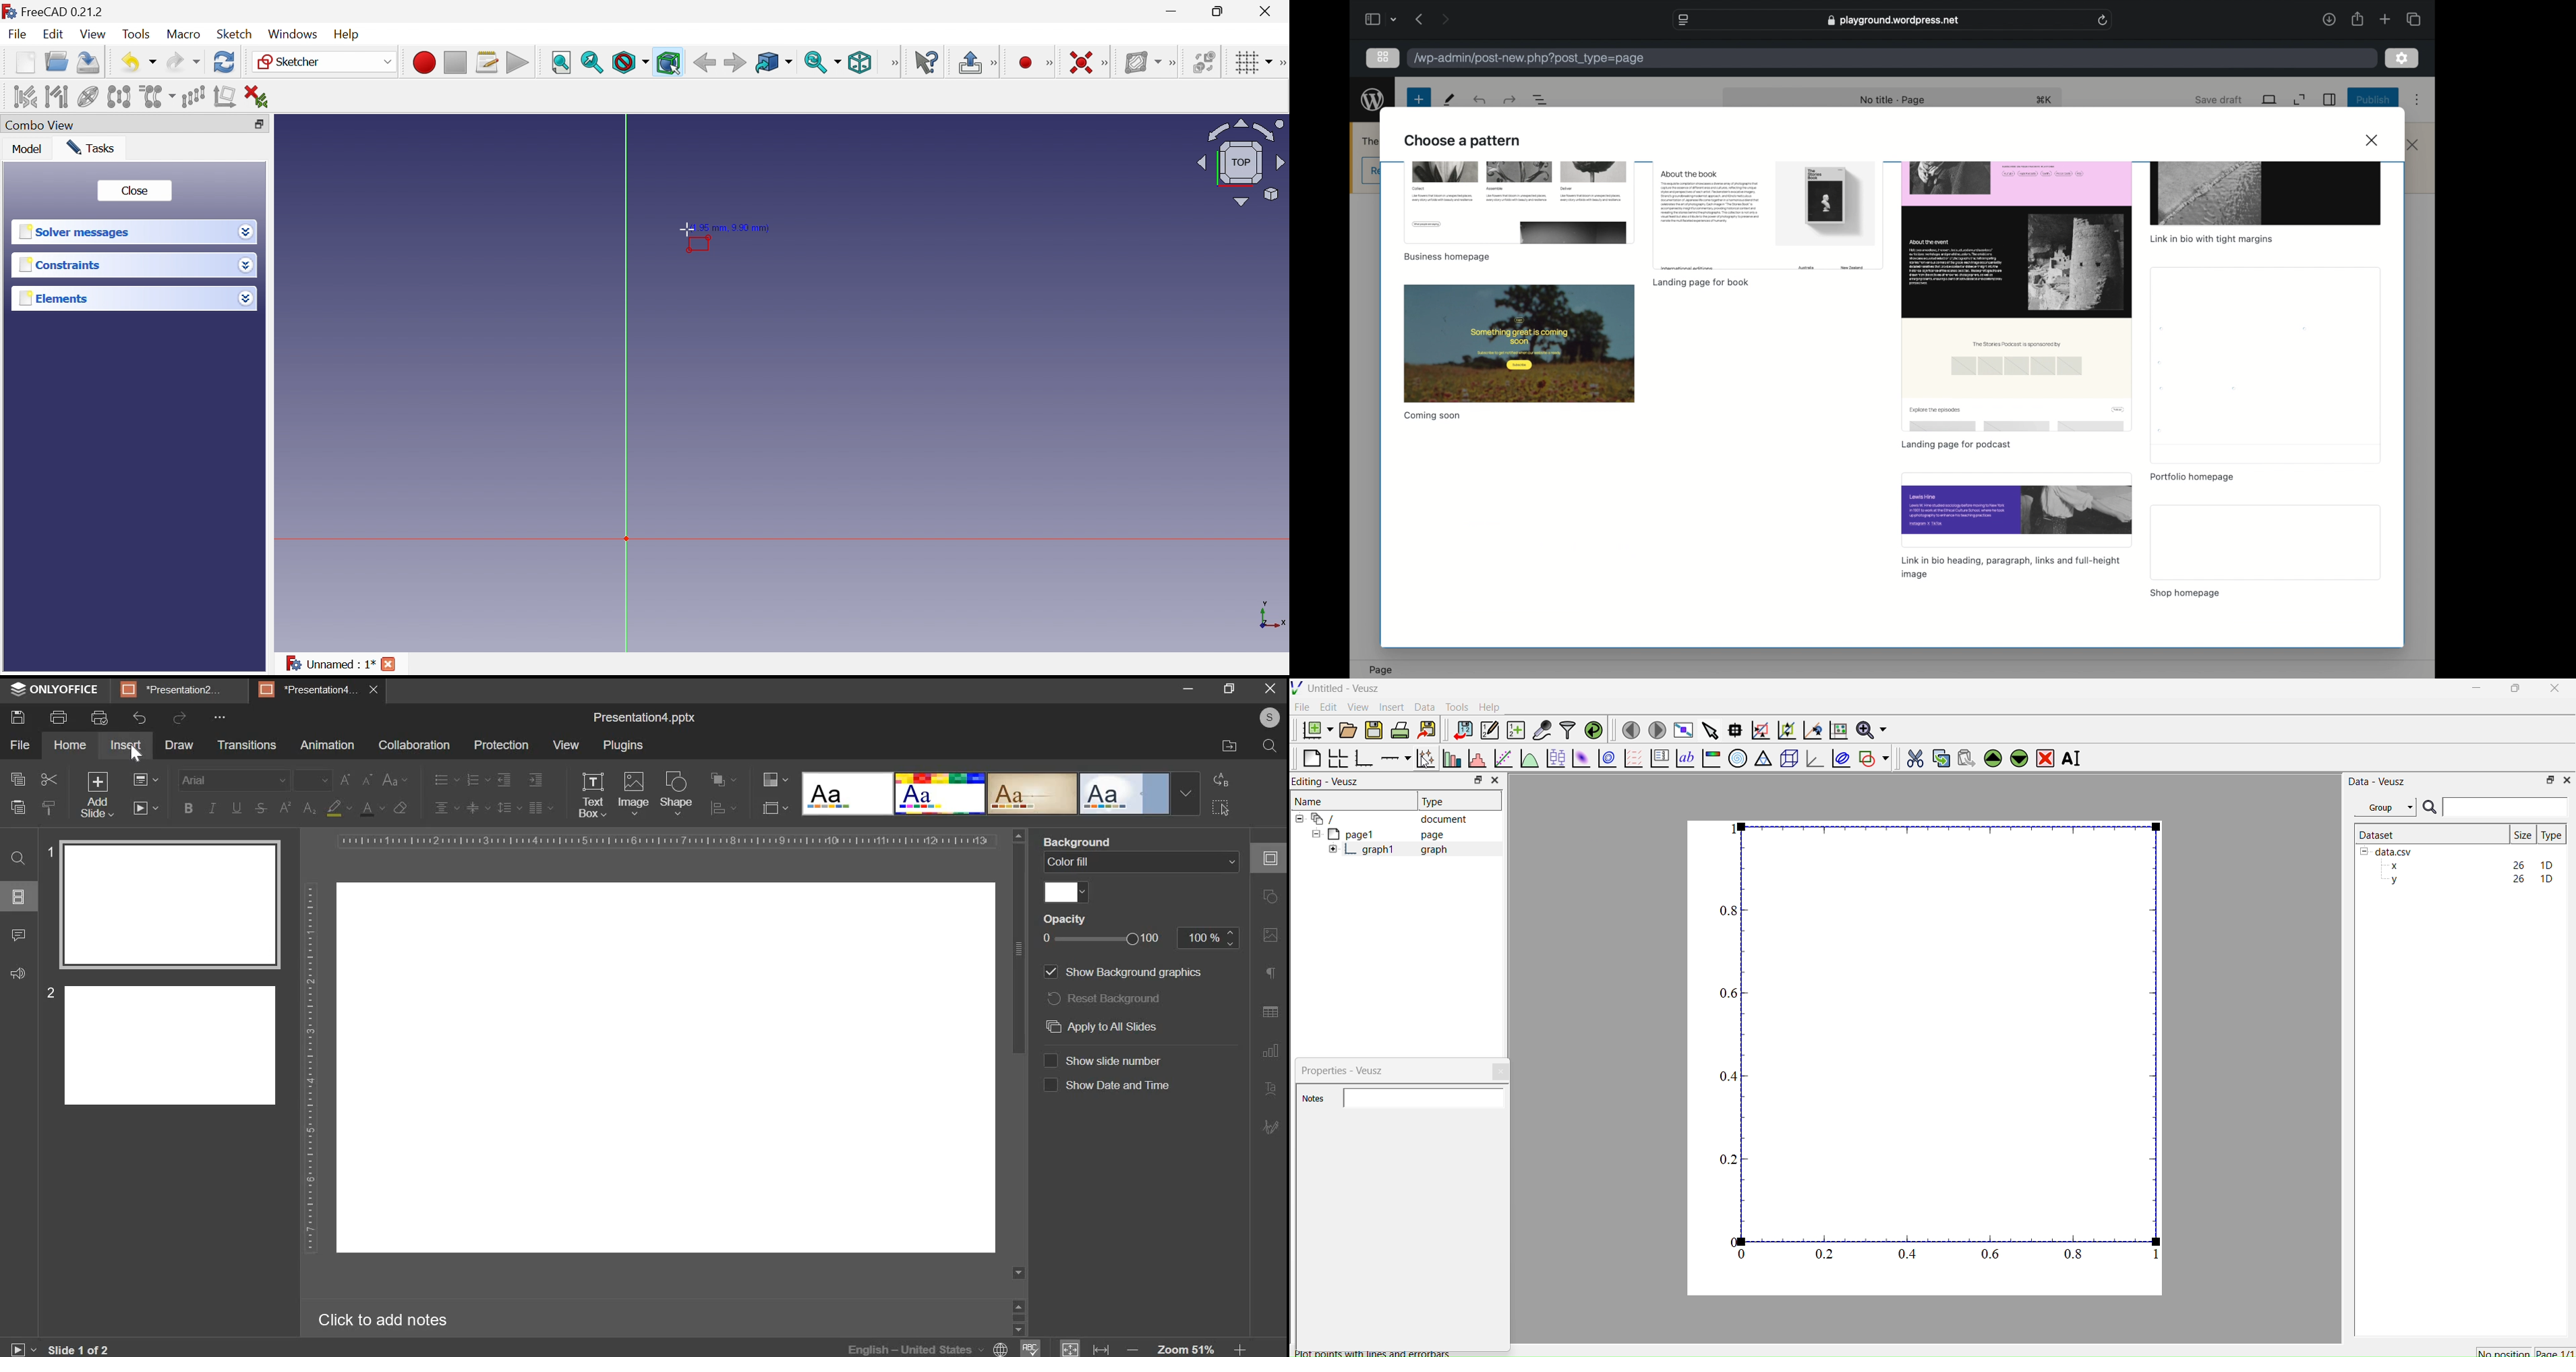 This screenshot has height=1372, width=2576. What do you see at coordinates (1327, 707) in the screenshot?
I see `Edit` at bounding box center [1327, 707].